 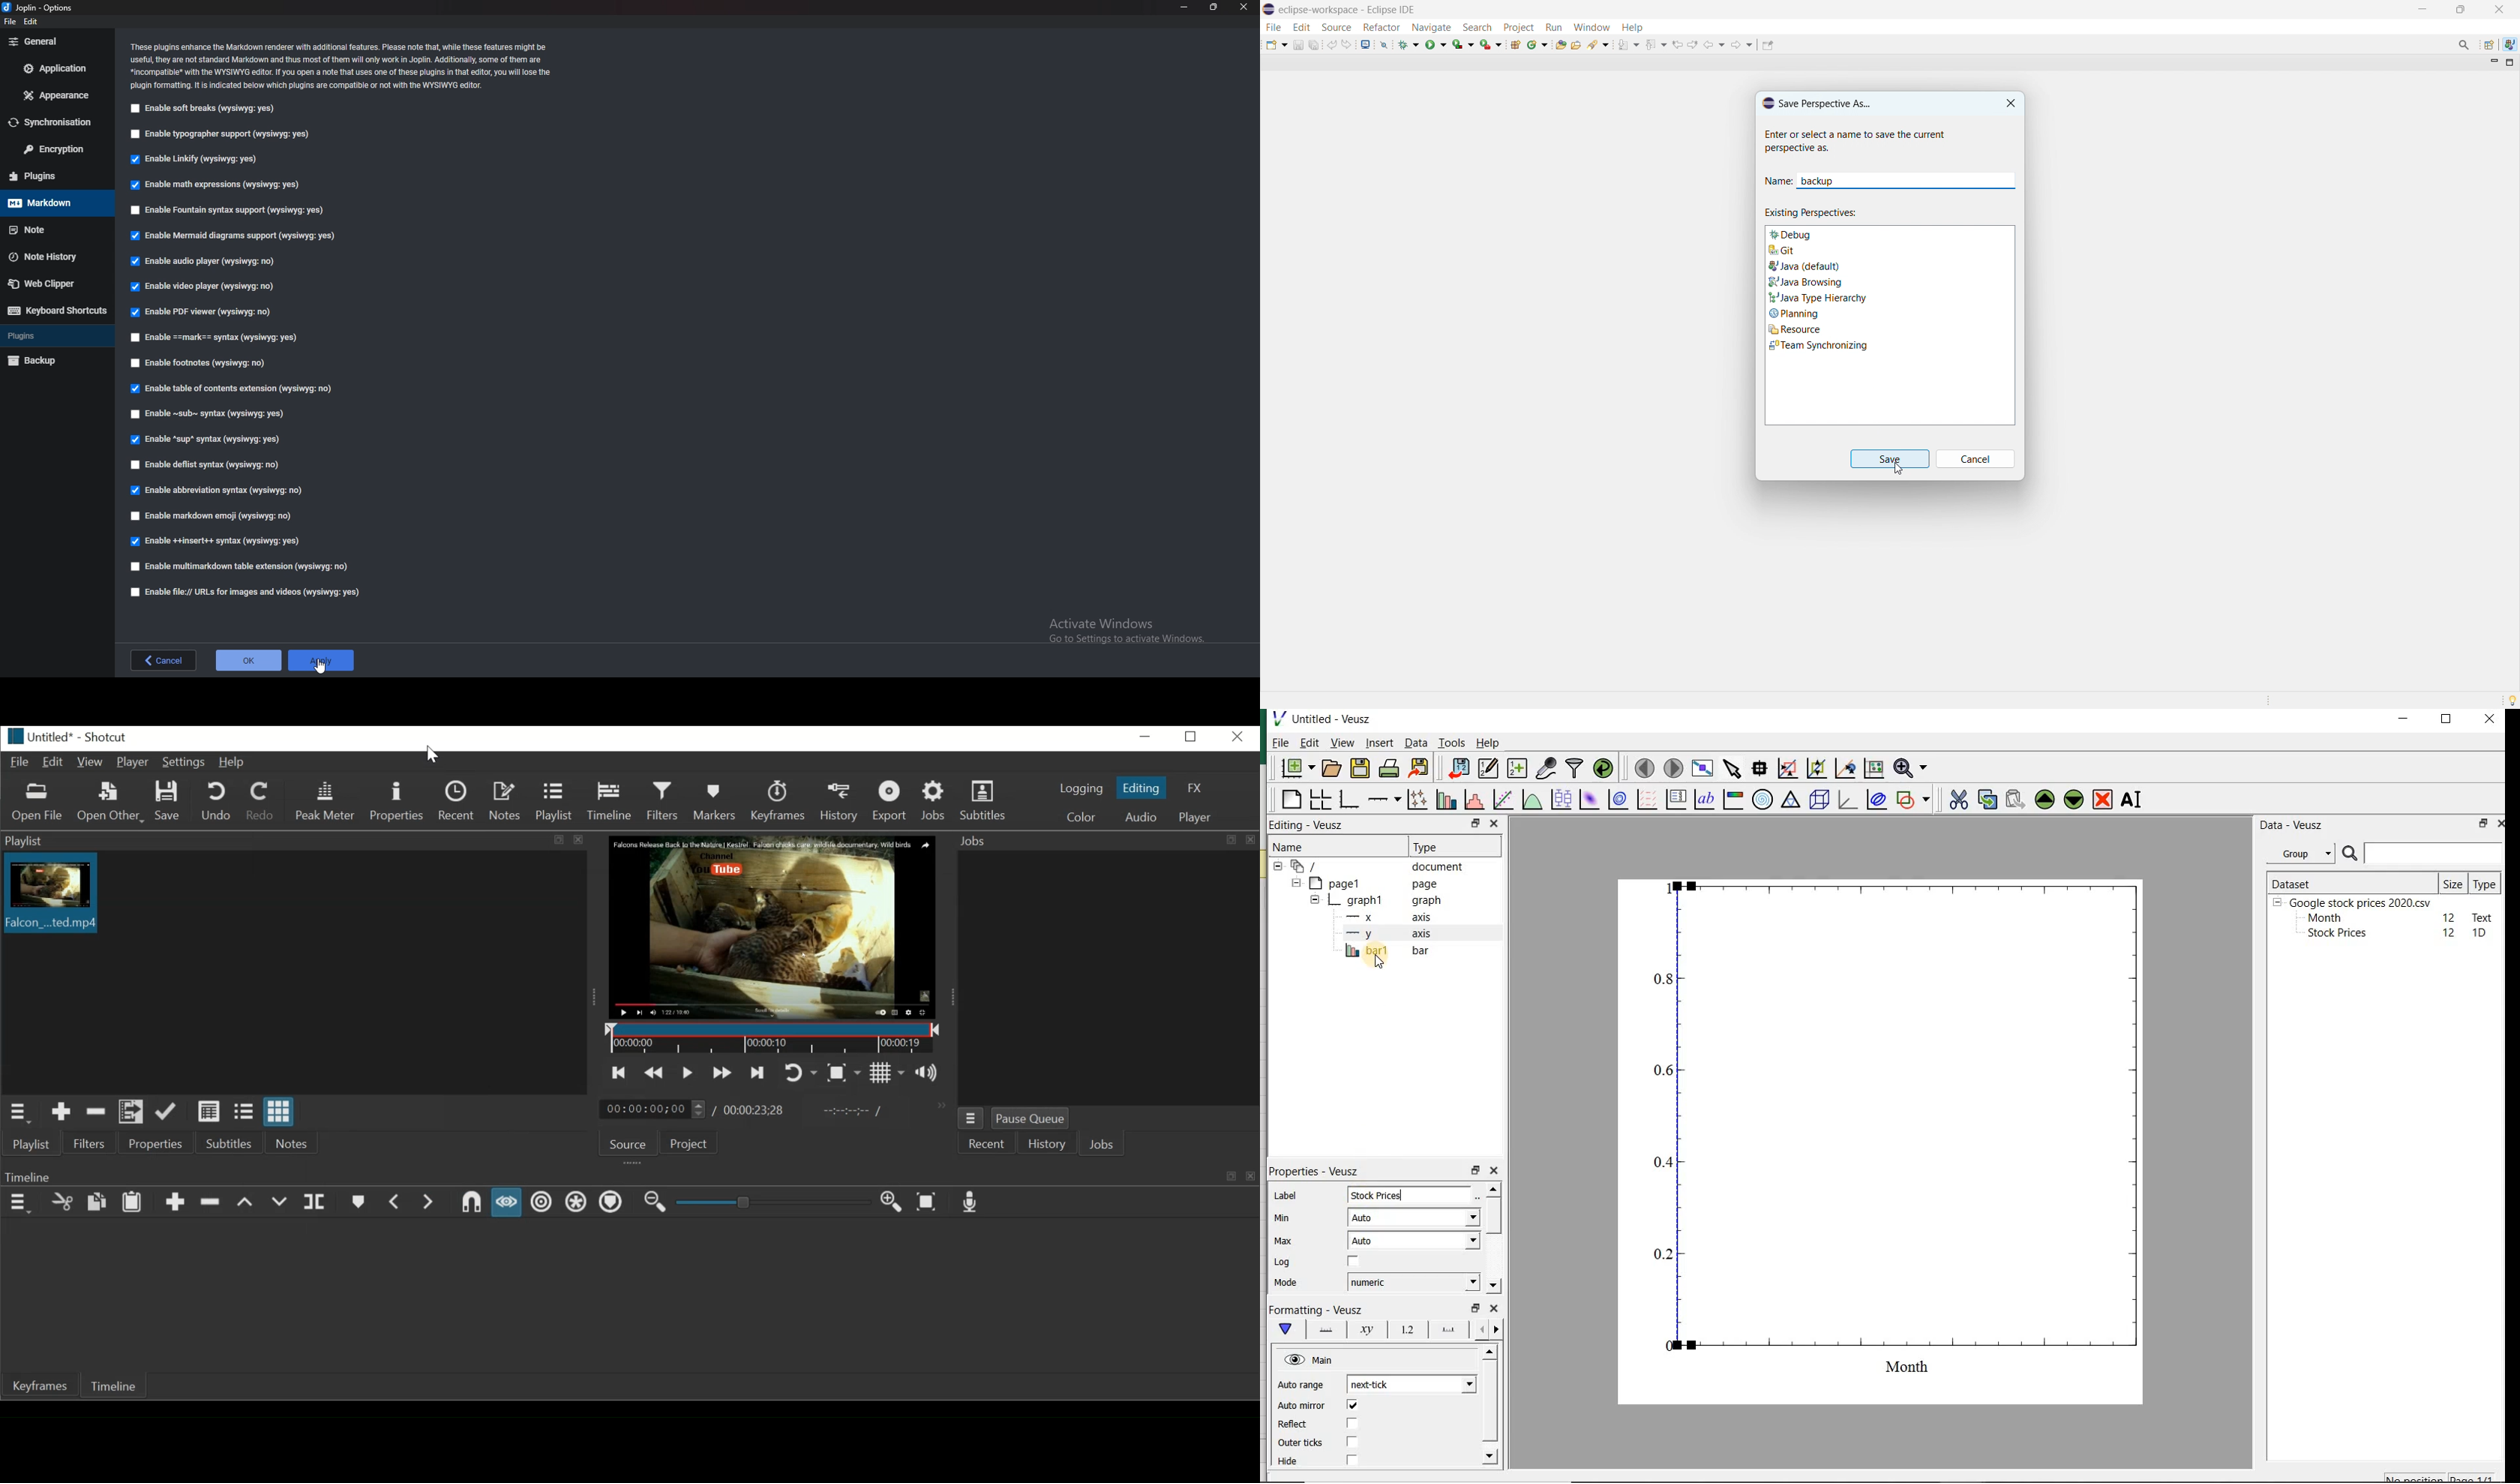 What do you see at coordinates (1185, 7) in the screenshot?
I see `minimize` at bounding box center [1185, 7].